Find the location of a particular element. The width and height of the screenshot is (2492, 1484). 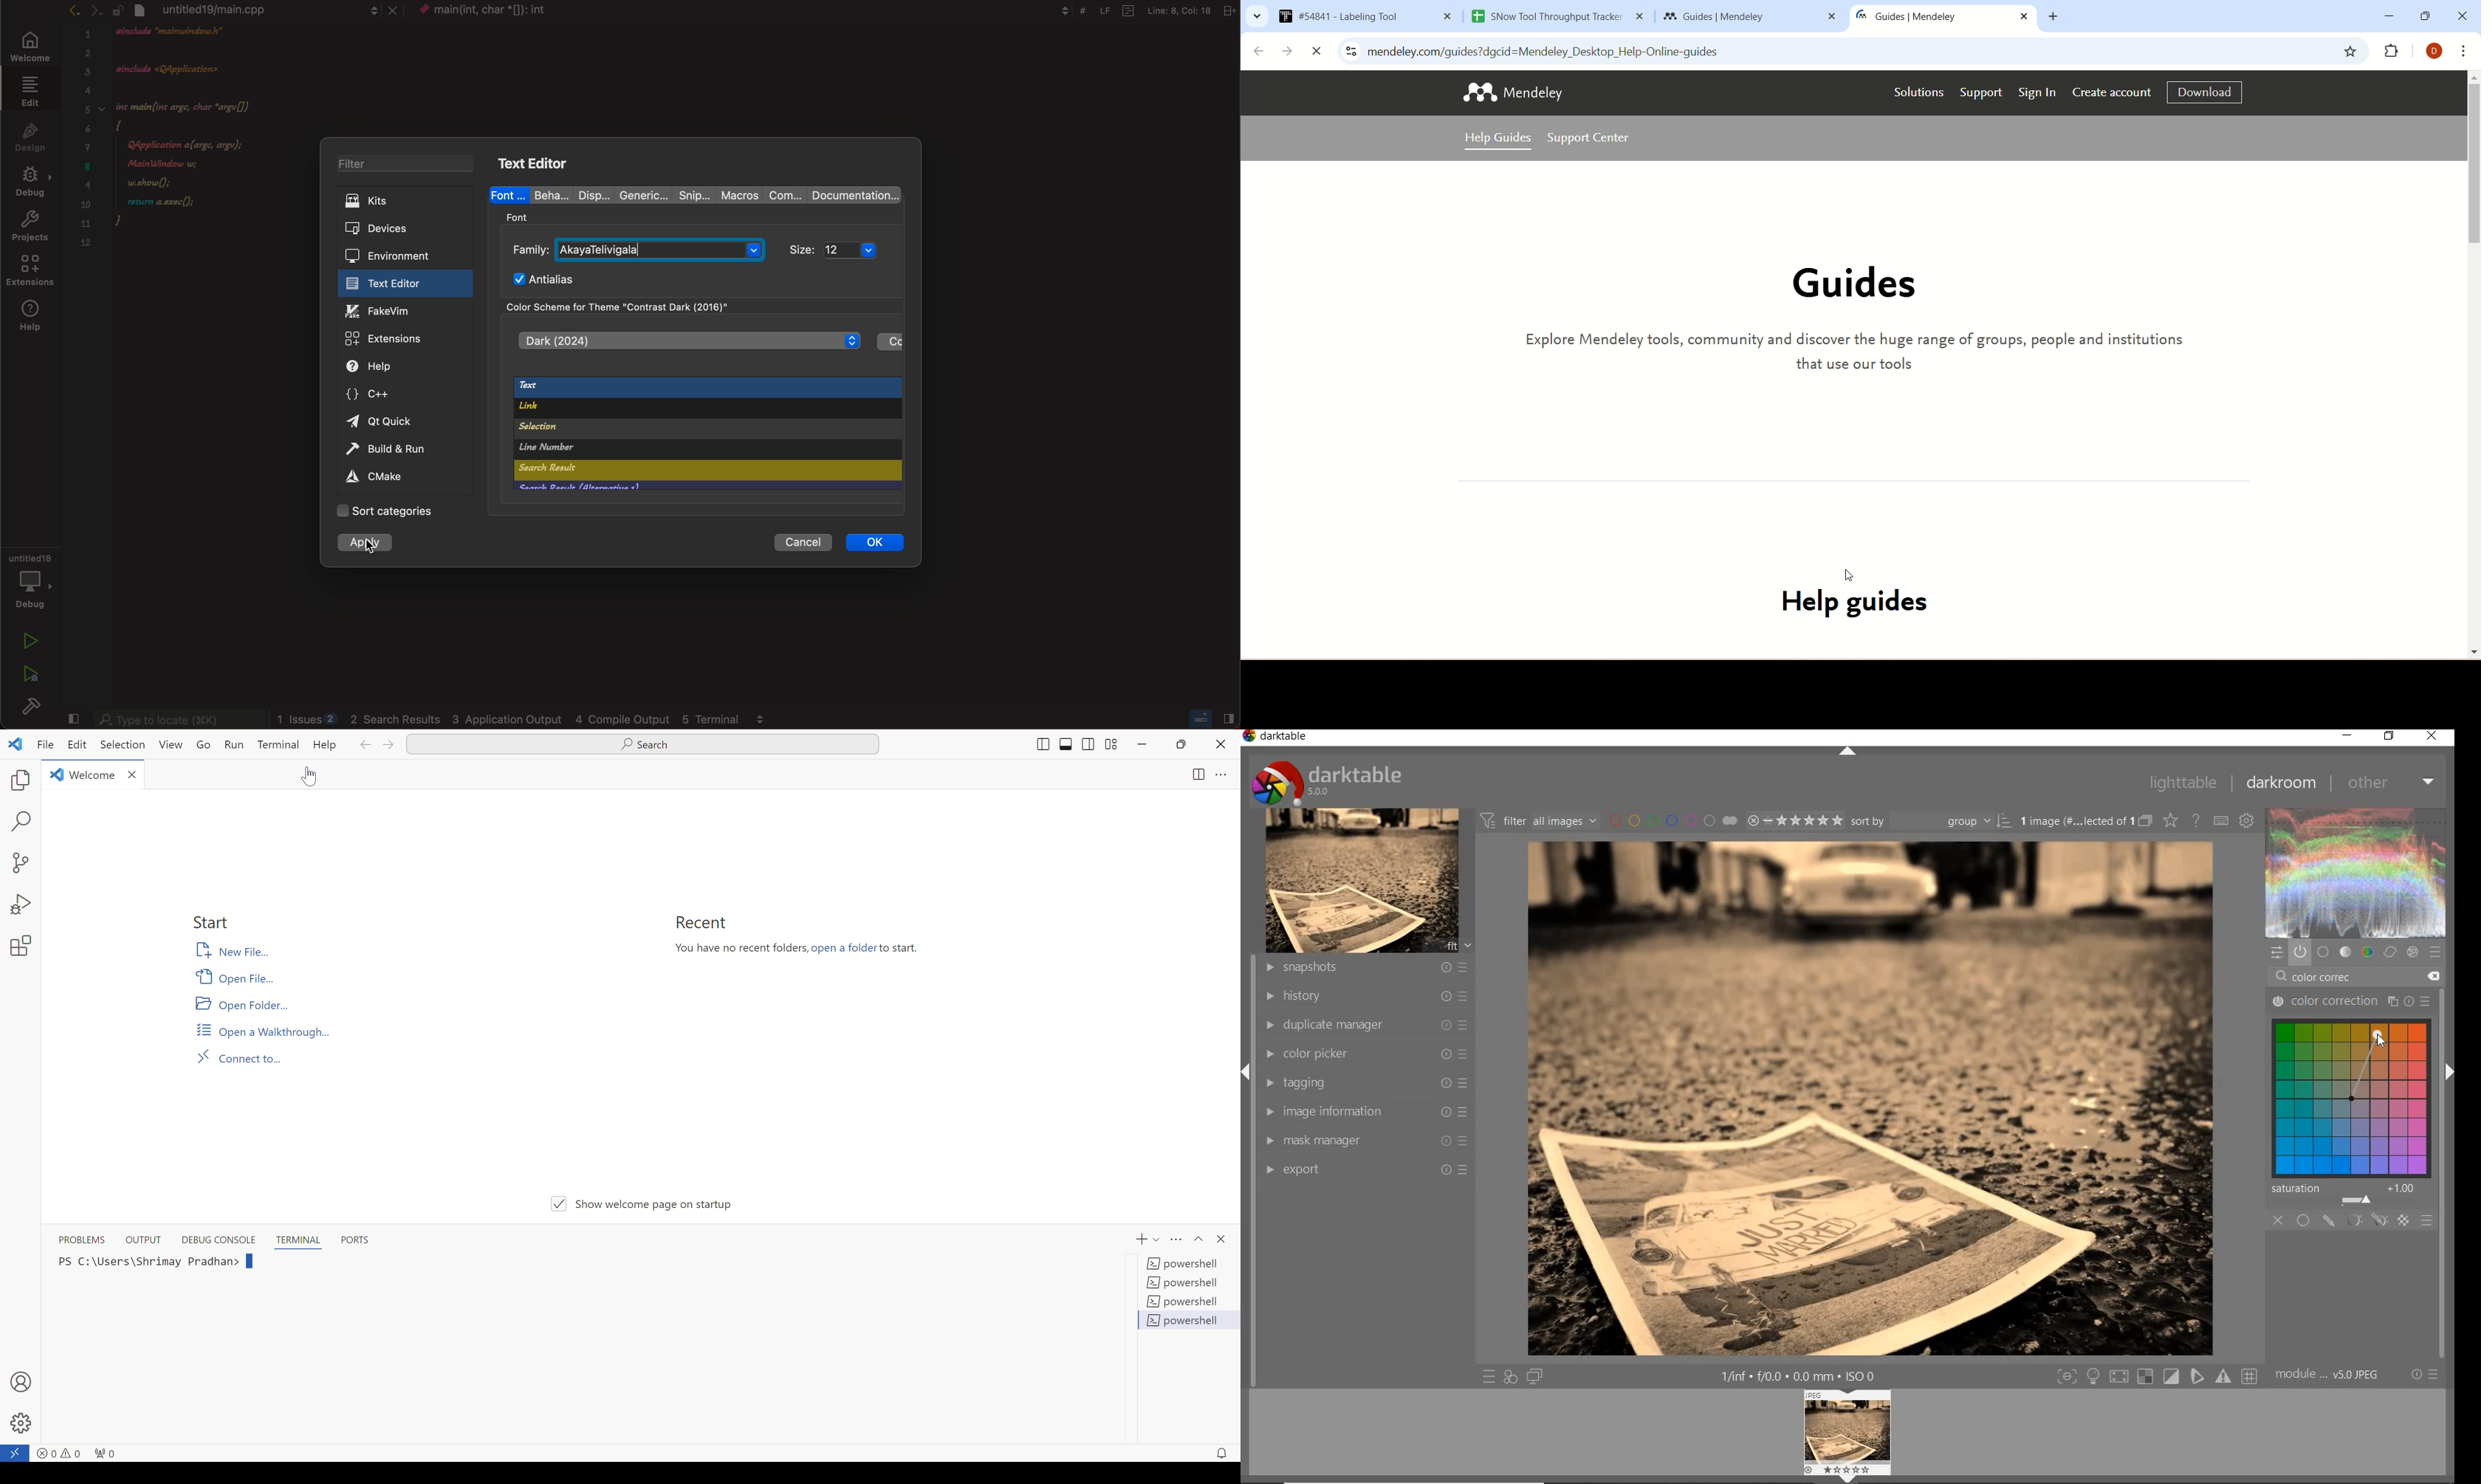

enable for online help is located at coordinates (2197, 820).